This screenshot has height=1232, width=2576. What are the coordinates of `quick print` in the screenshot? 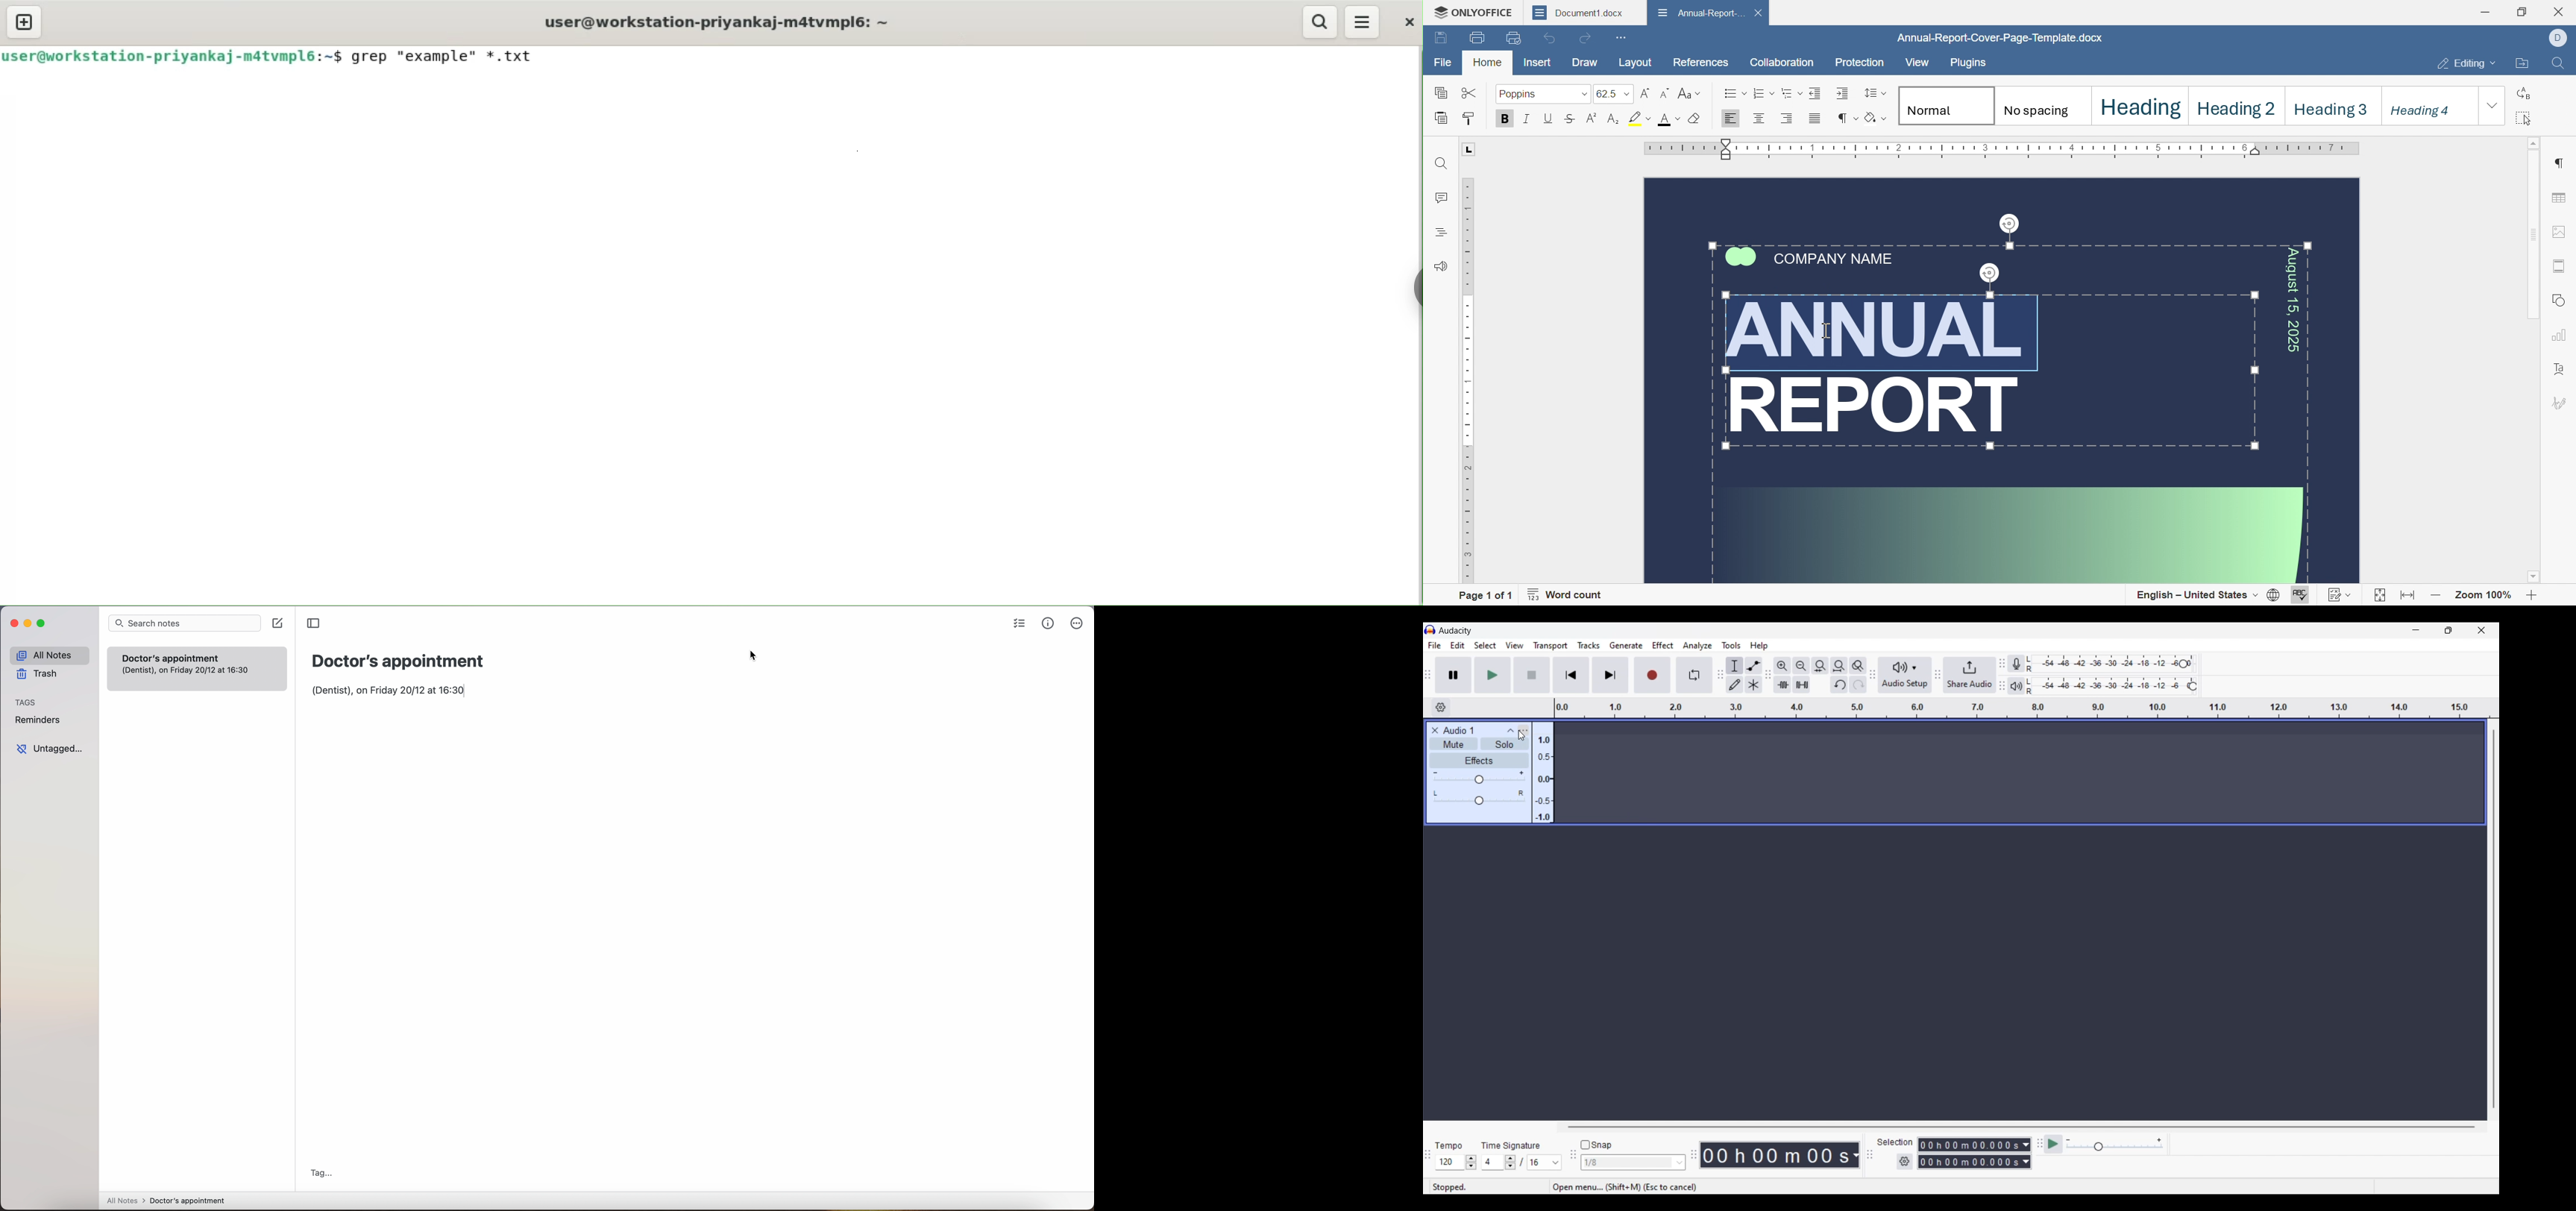 It's located at (1512, 37).